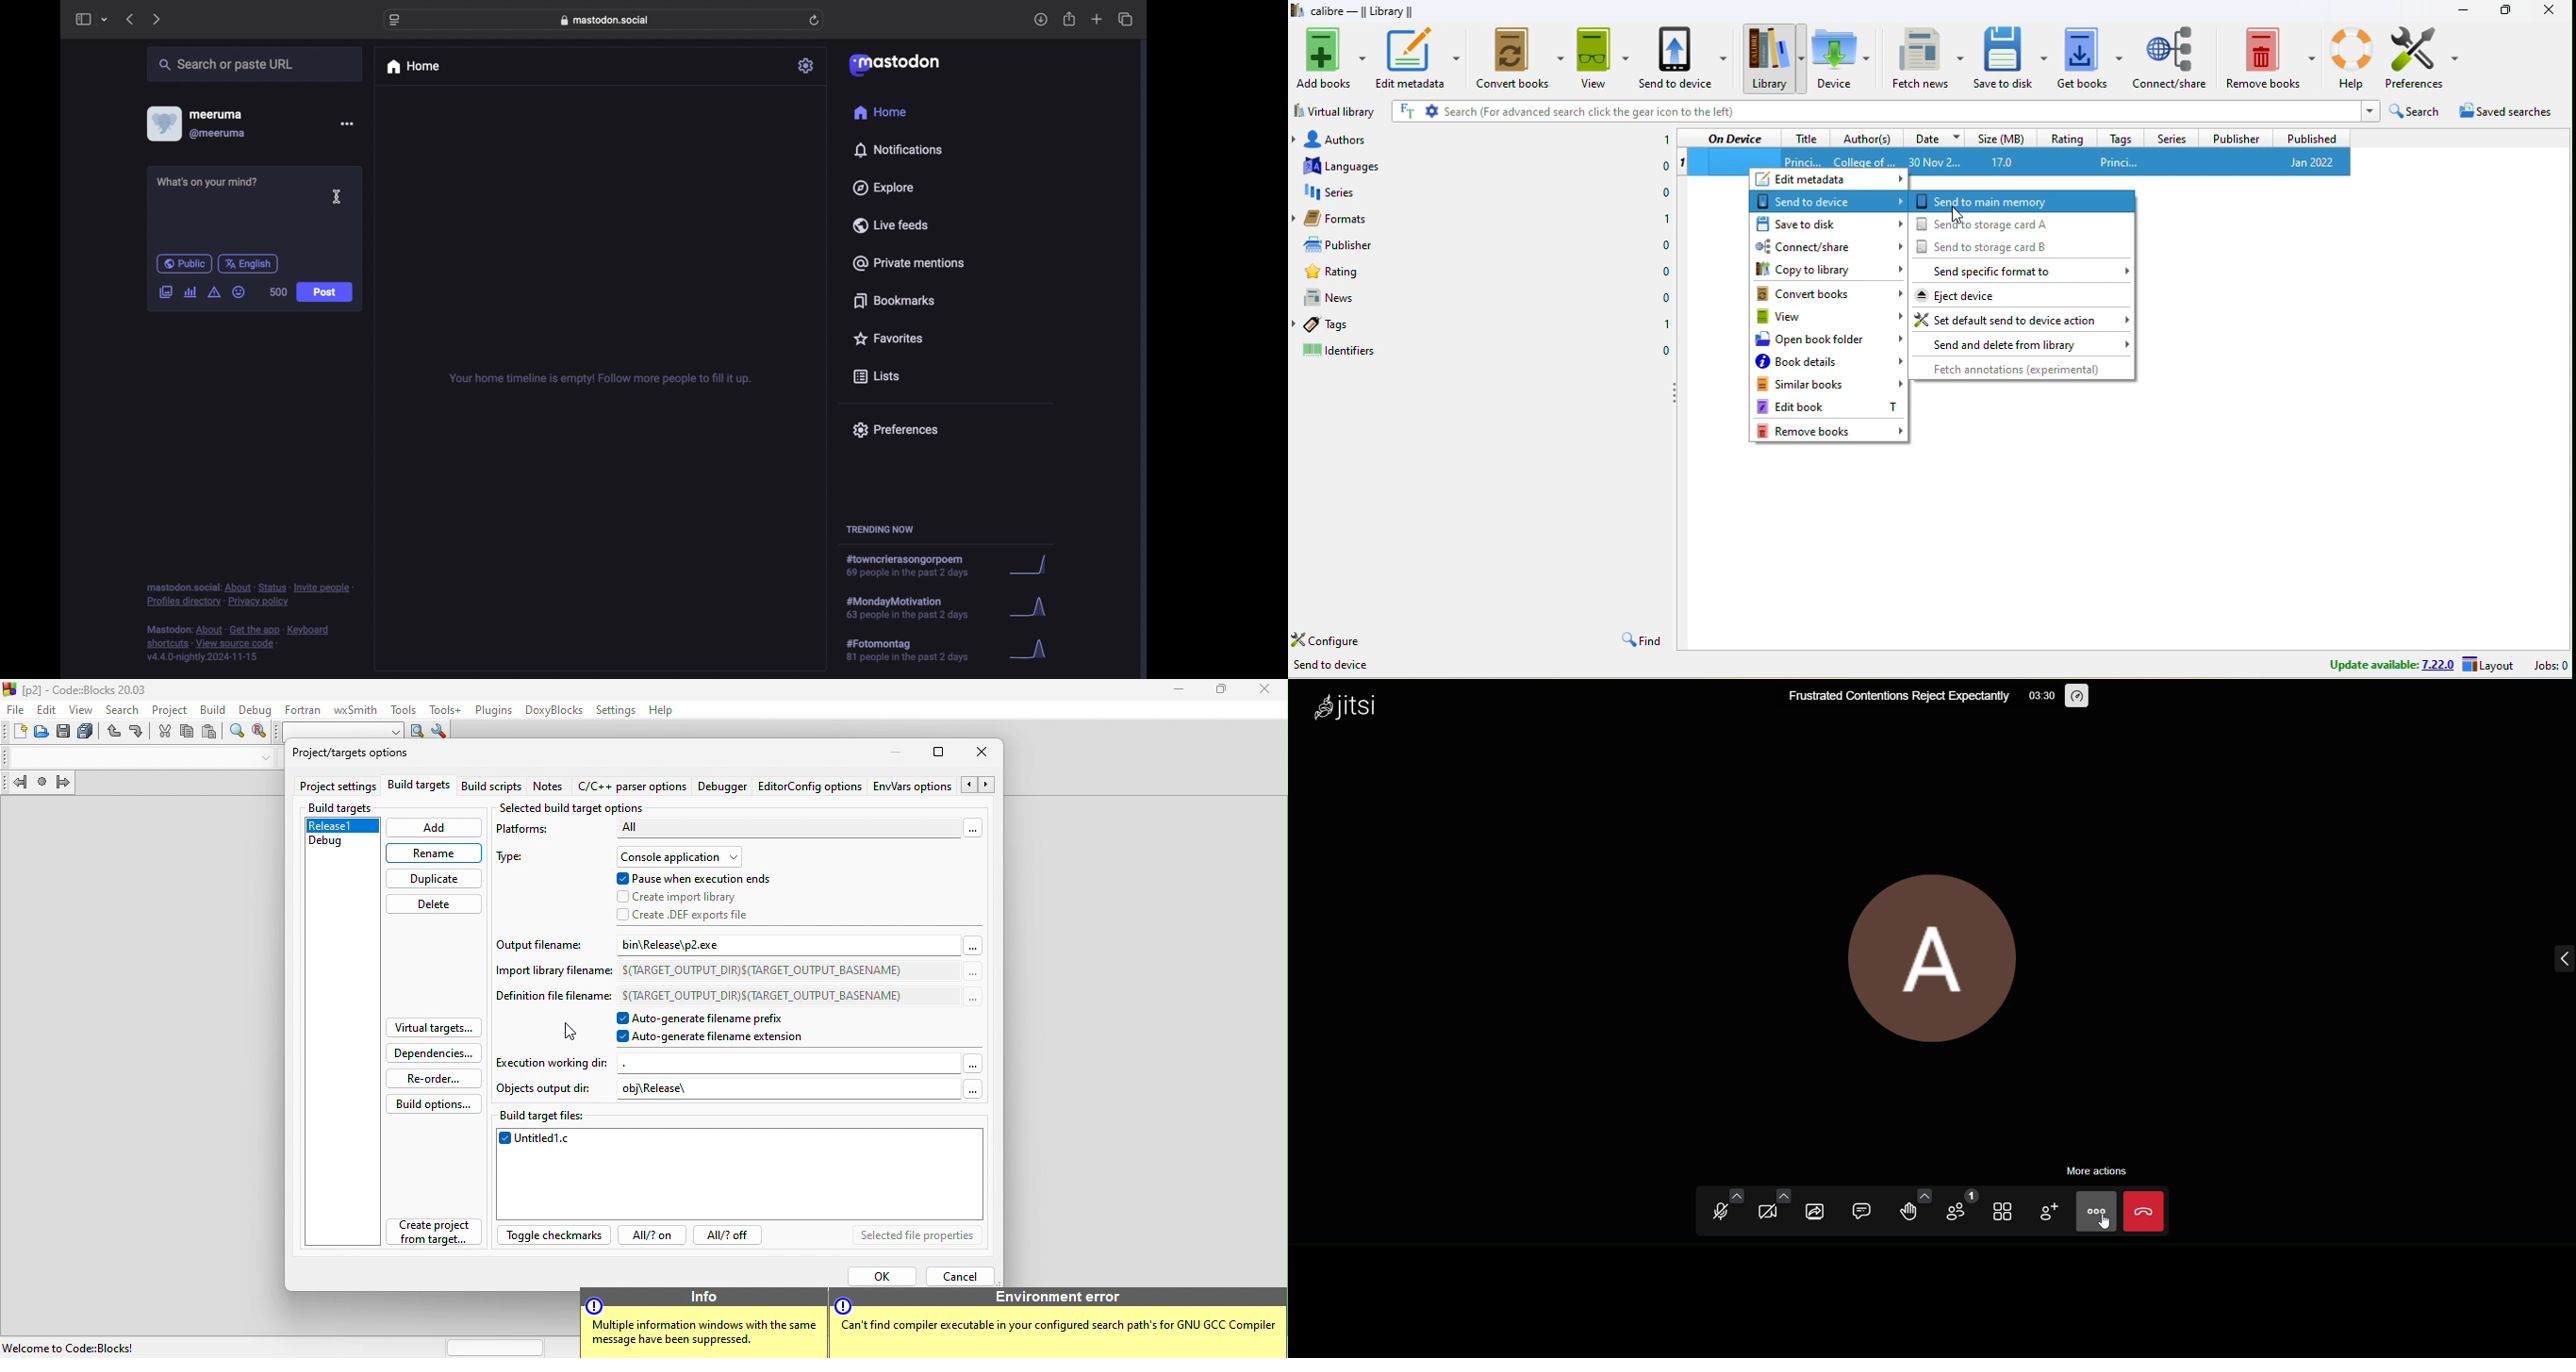  Describe the element at coordinates (435, 880) in the screenshot. I see `duplicate` at that location.